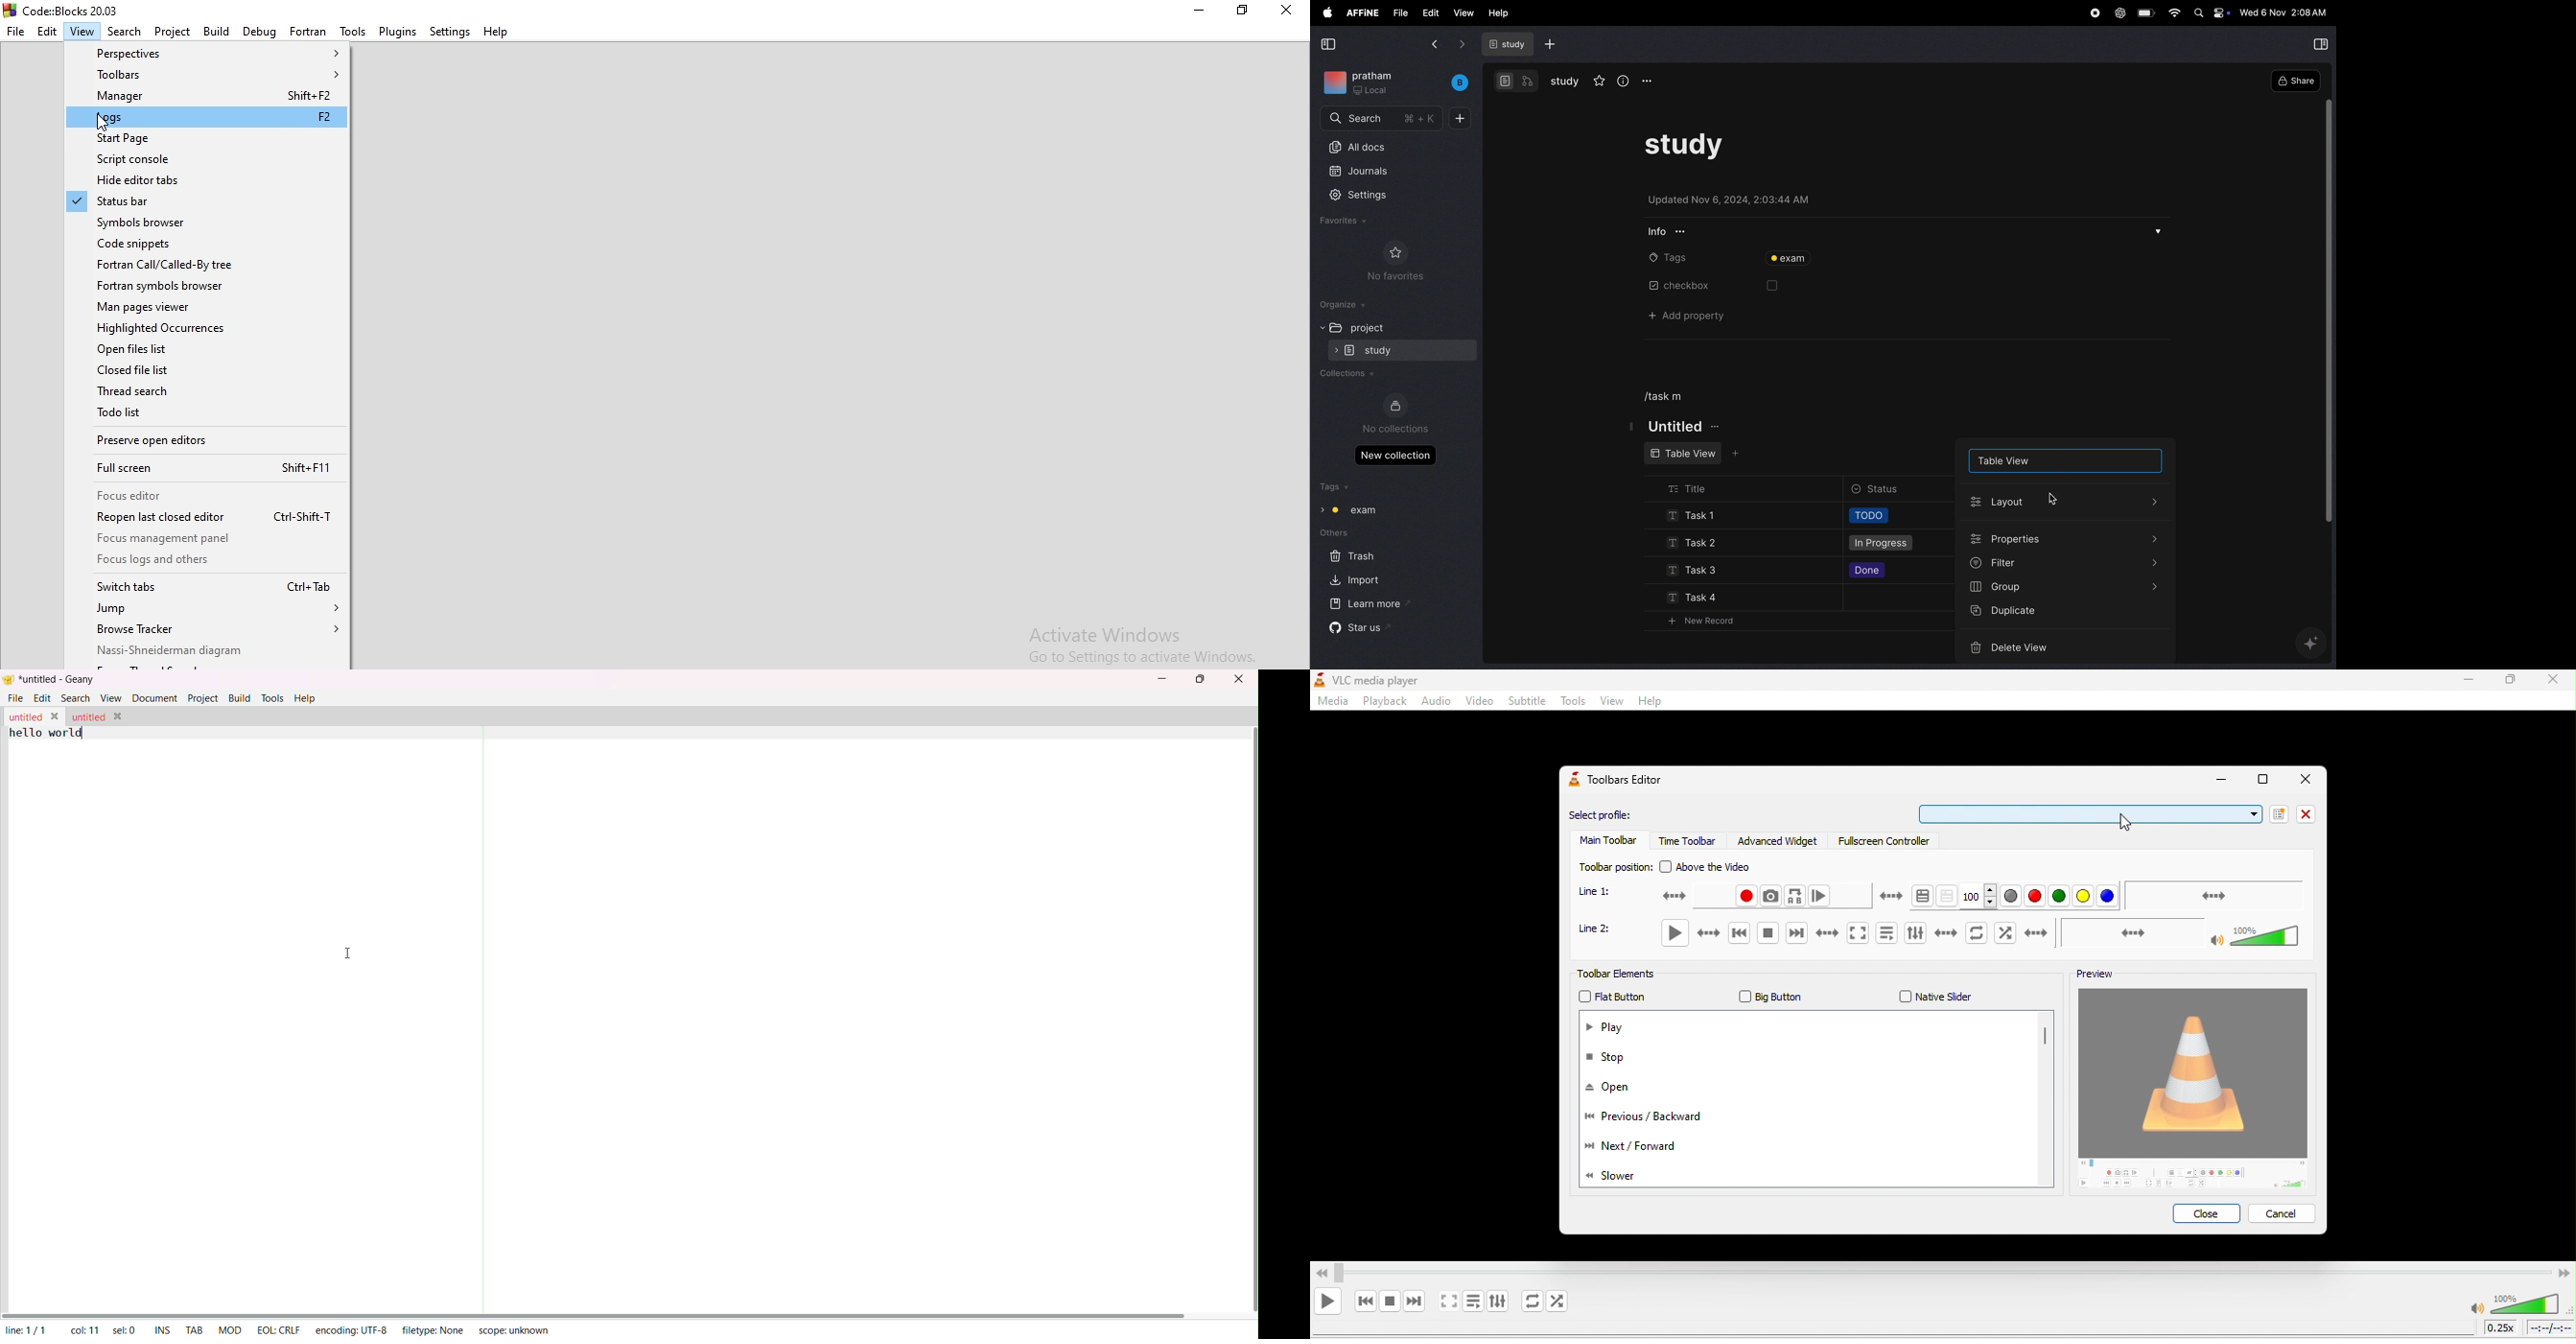 This screenshot has width=2576, height=1344. What do you see at coordinates (598, 1311) in the screenshot?
I see `horizontal scroll bar` at bounding box center [598, 1311].